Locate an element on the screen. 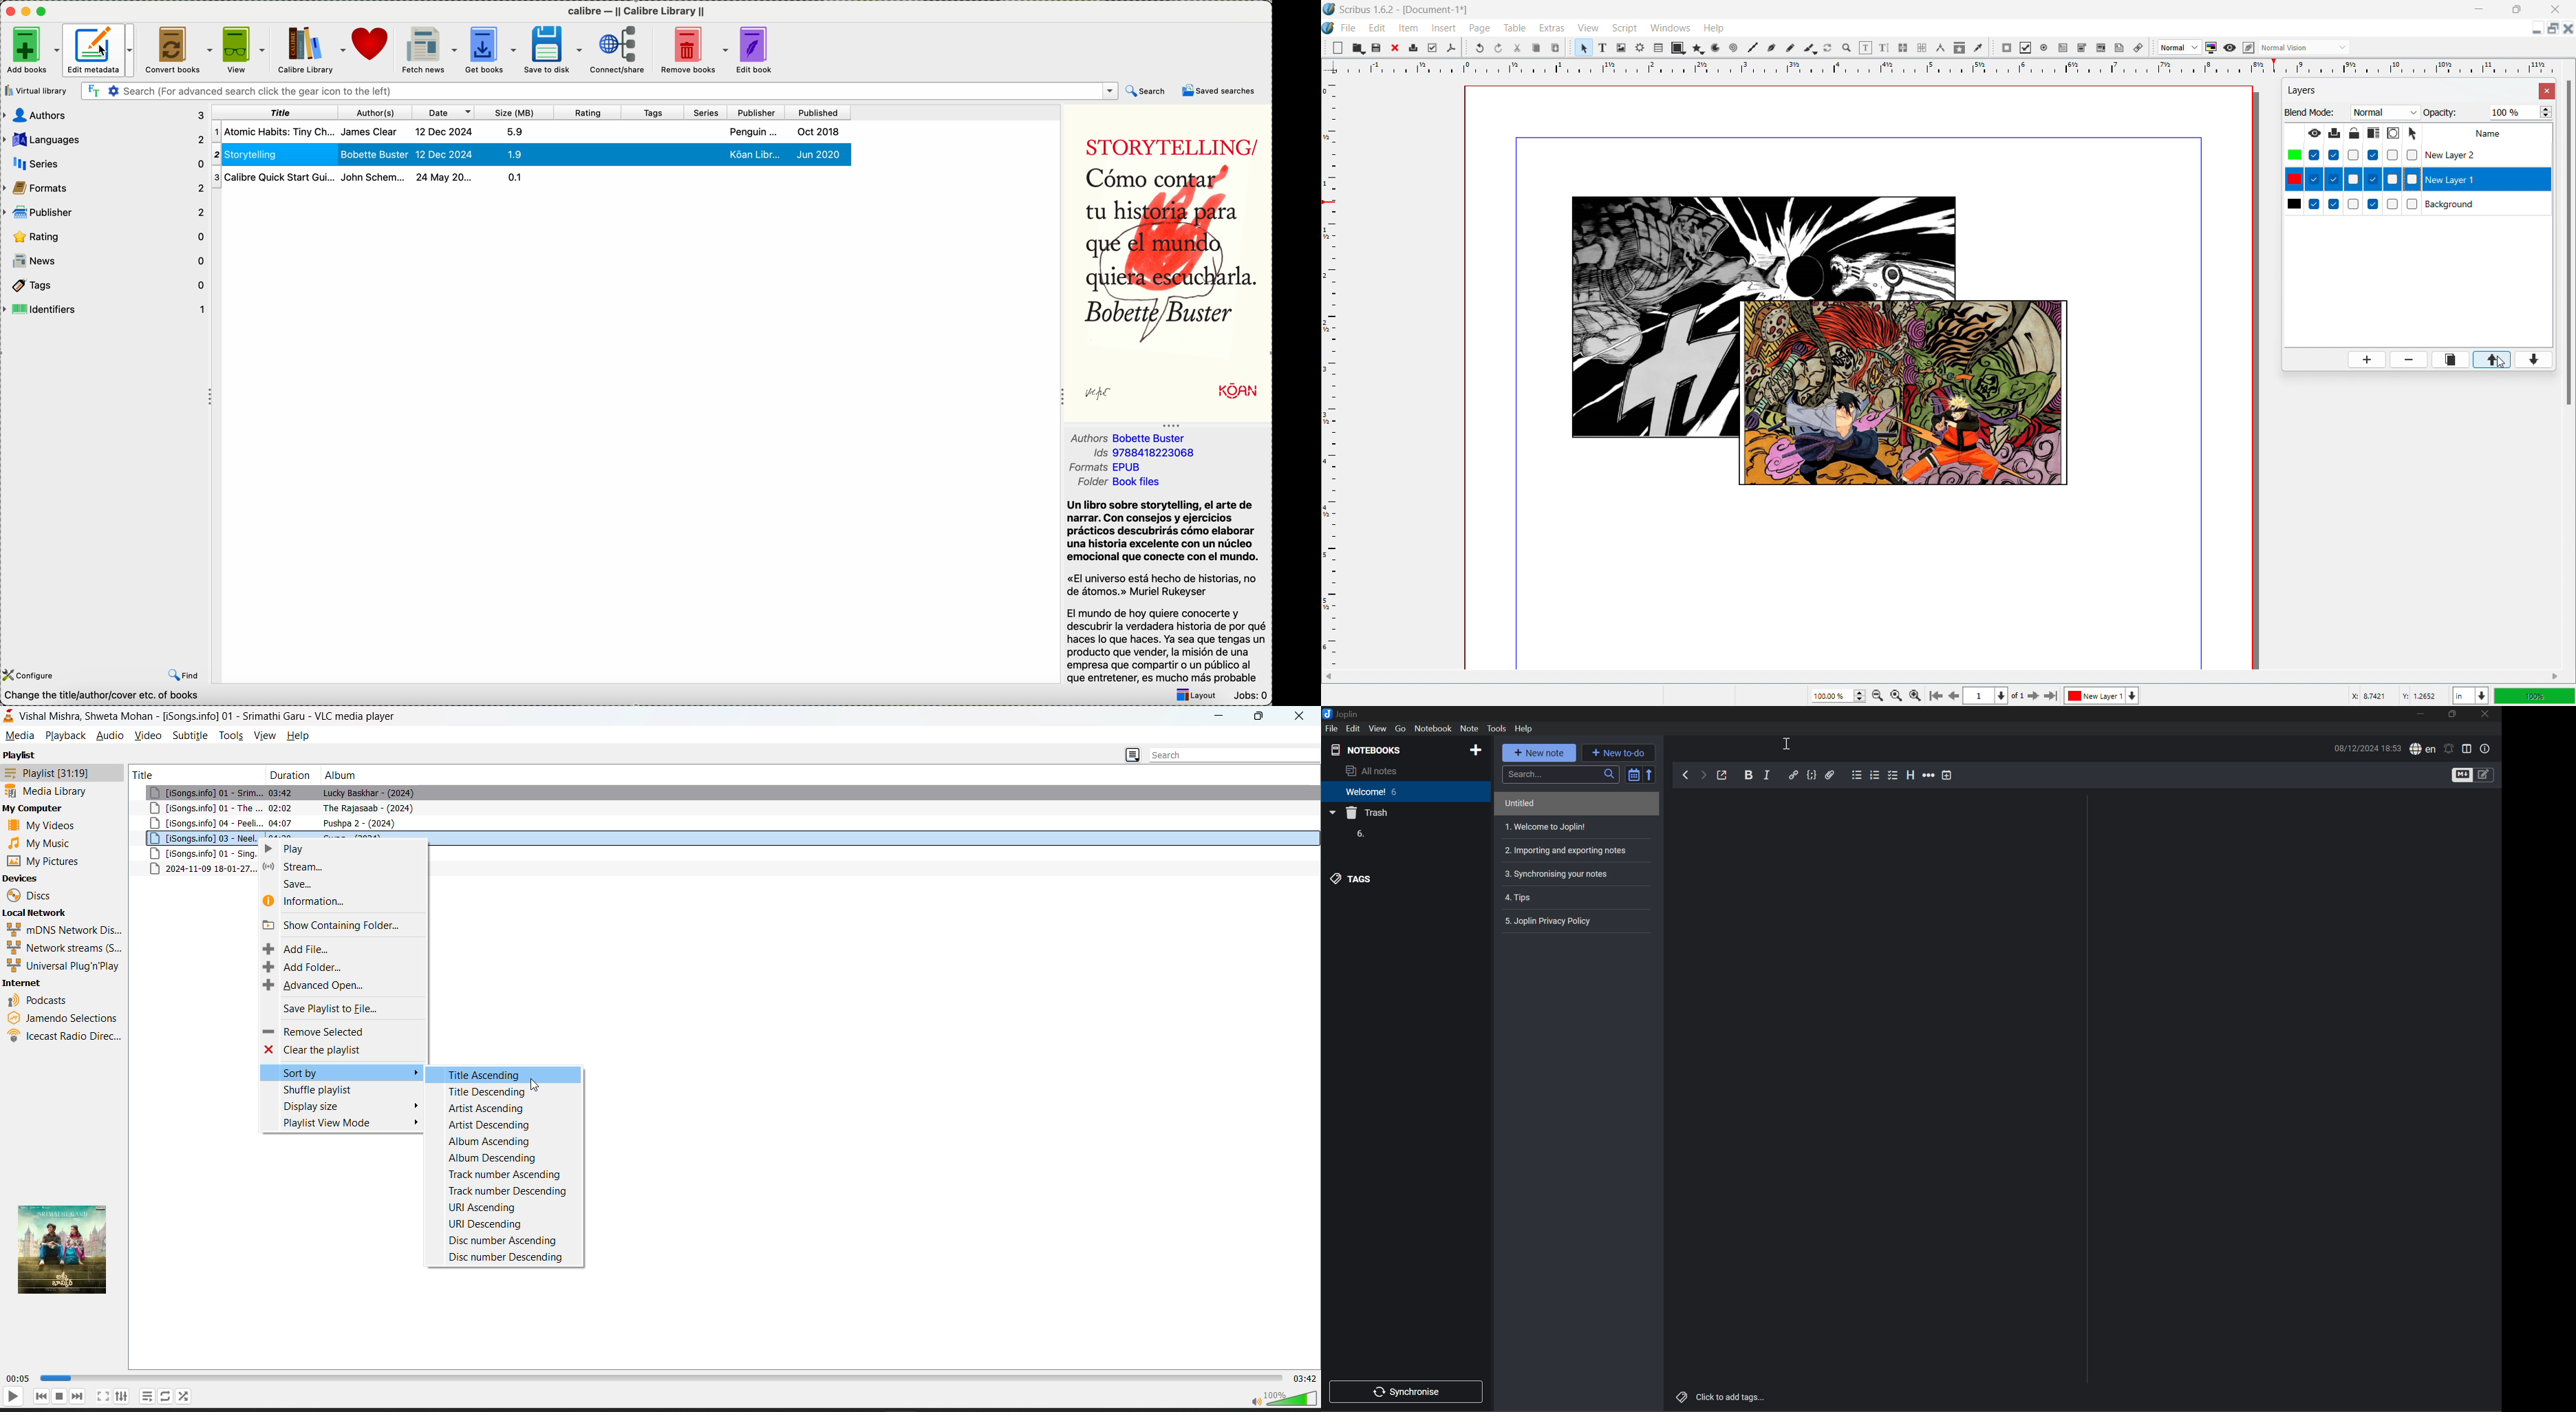 The width and height of the screenshot is (2576, 1428). Restore Down is located at coordinates (2454, 714).